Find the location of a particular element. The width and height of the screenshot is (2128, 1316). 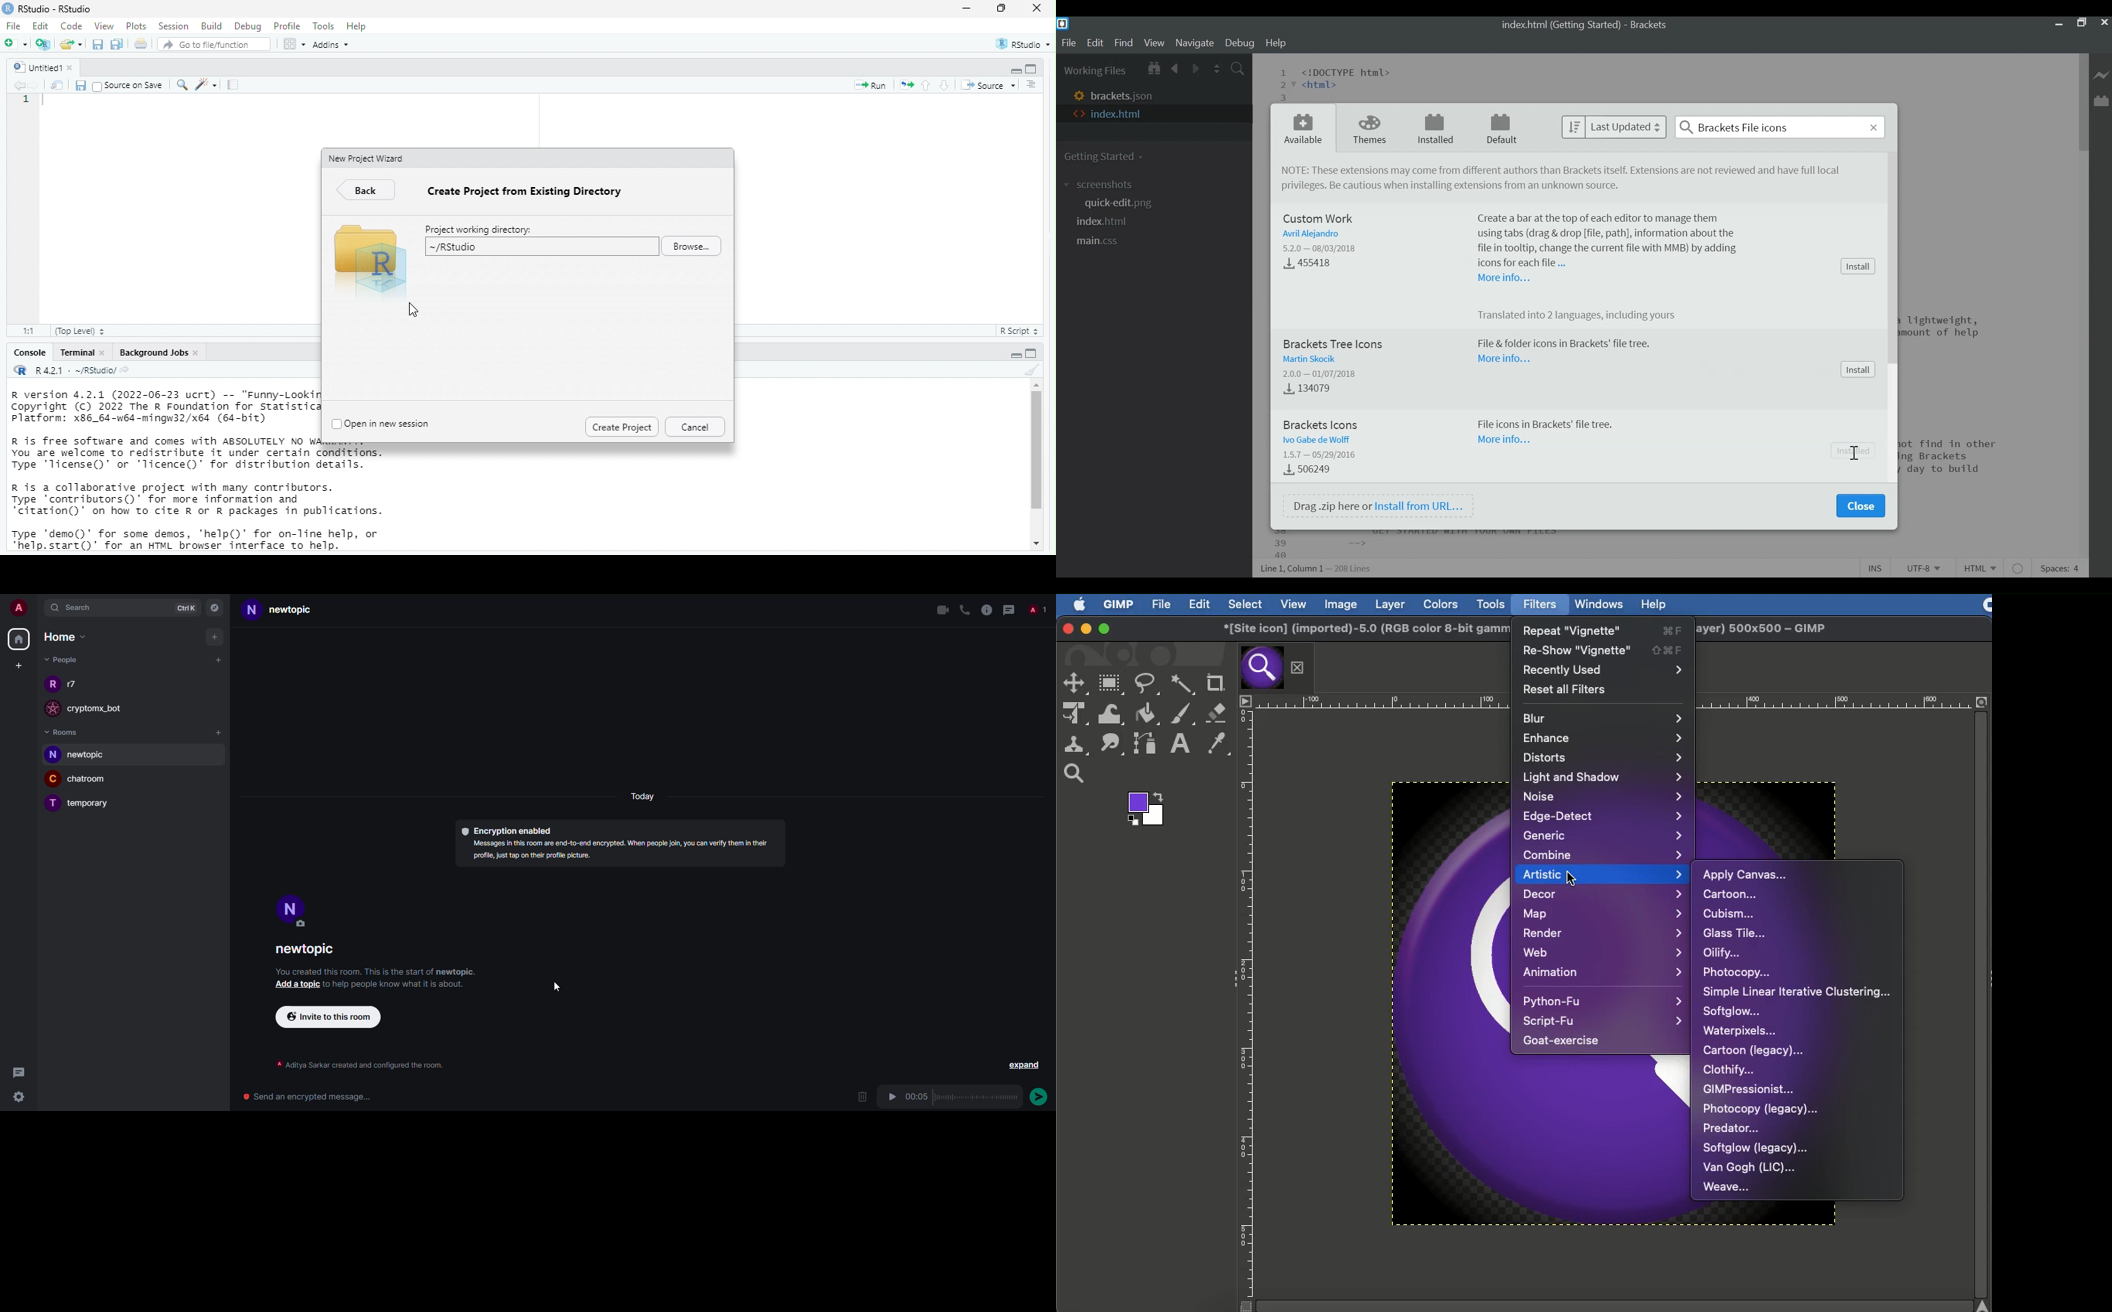

people is located at coordinates (73, 684).